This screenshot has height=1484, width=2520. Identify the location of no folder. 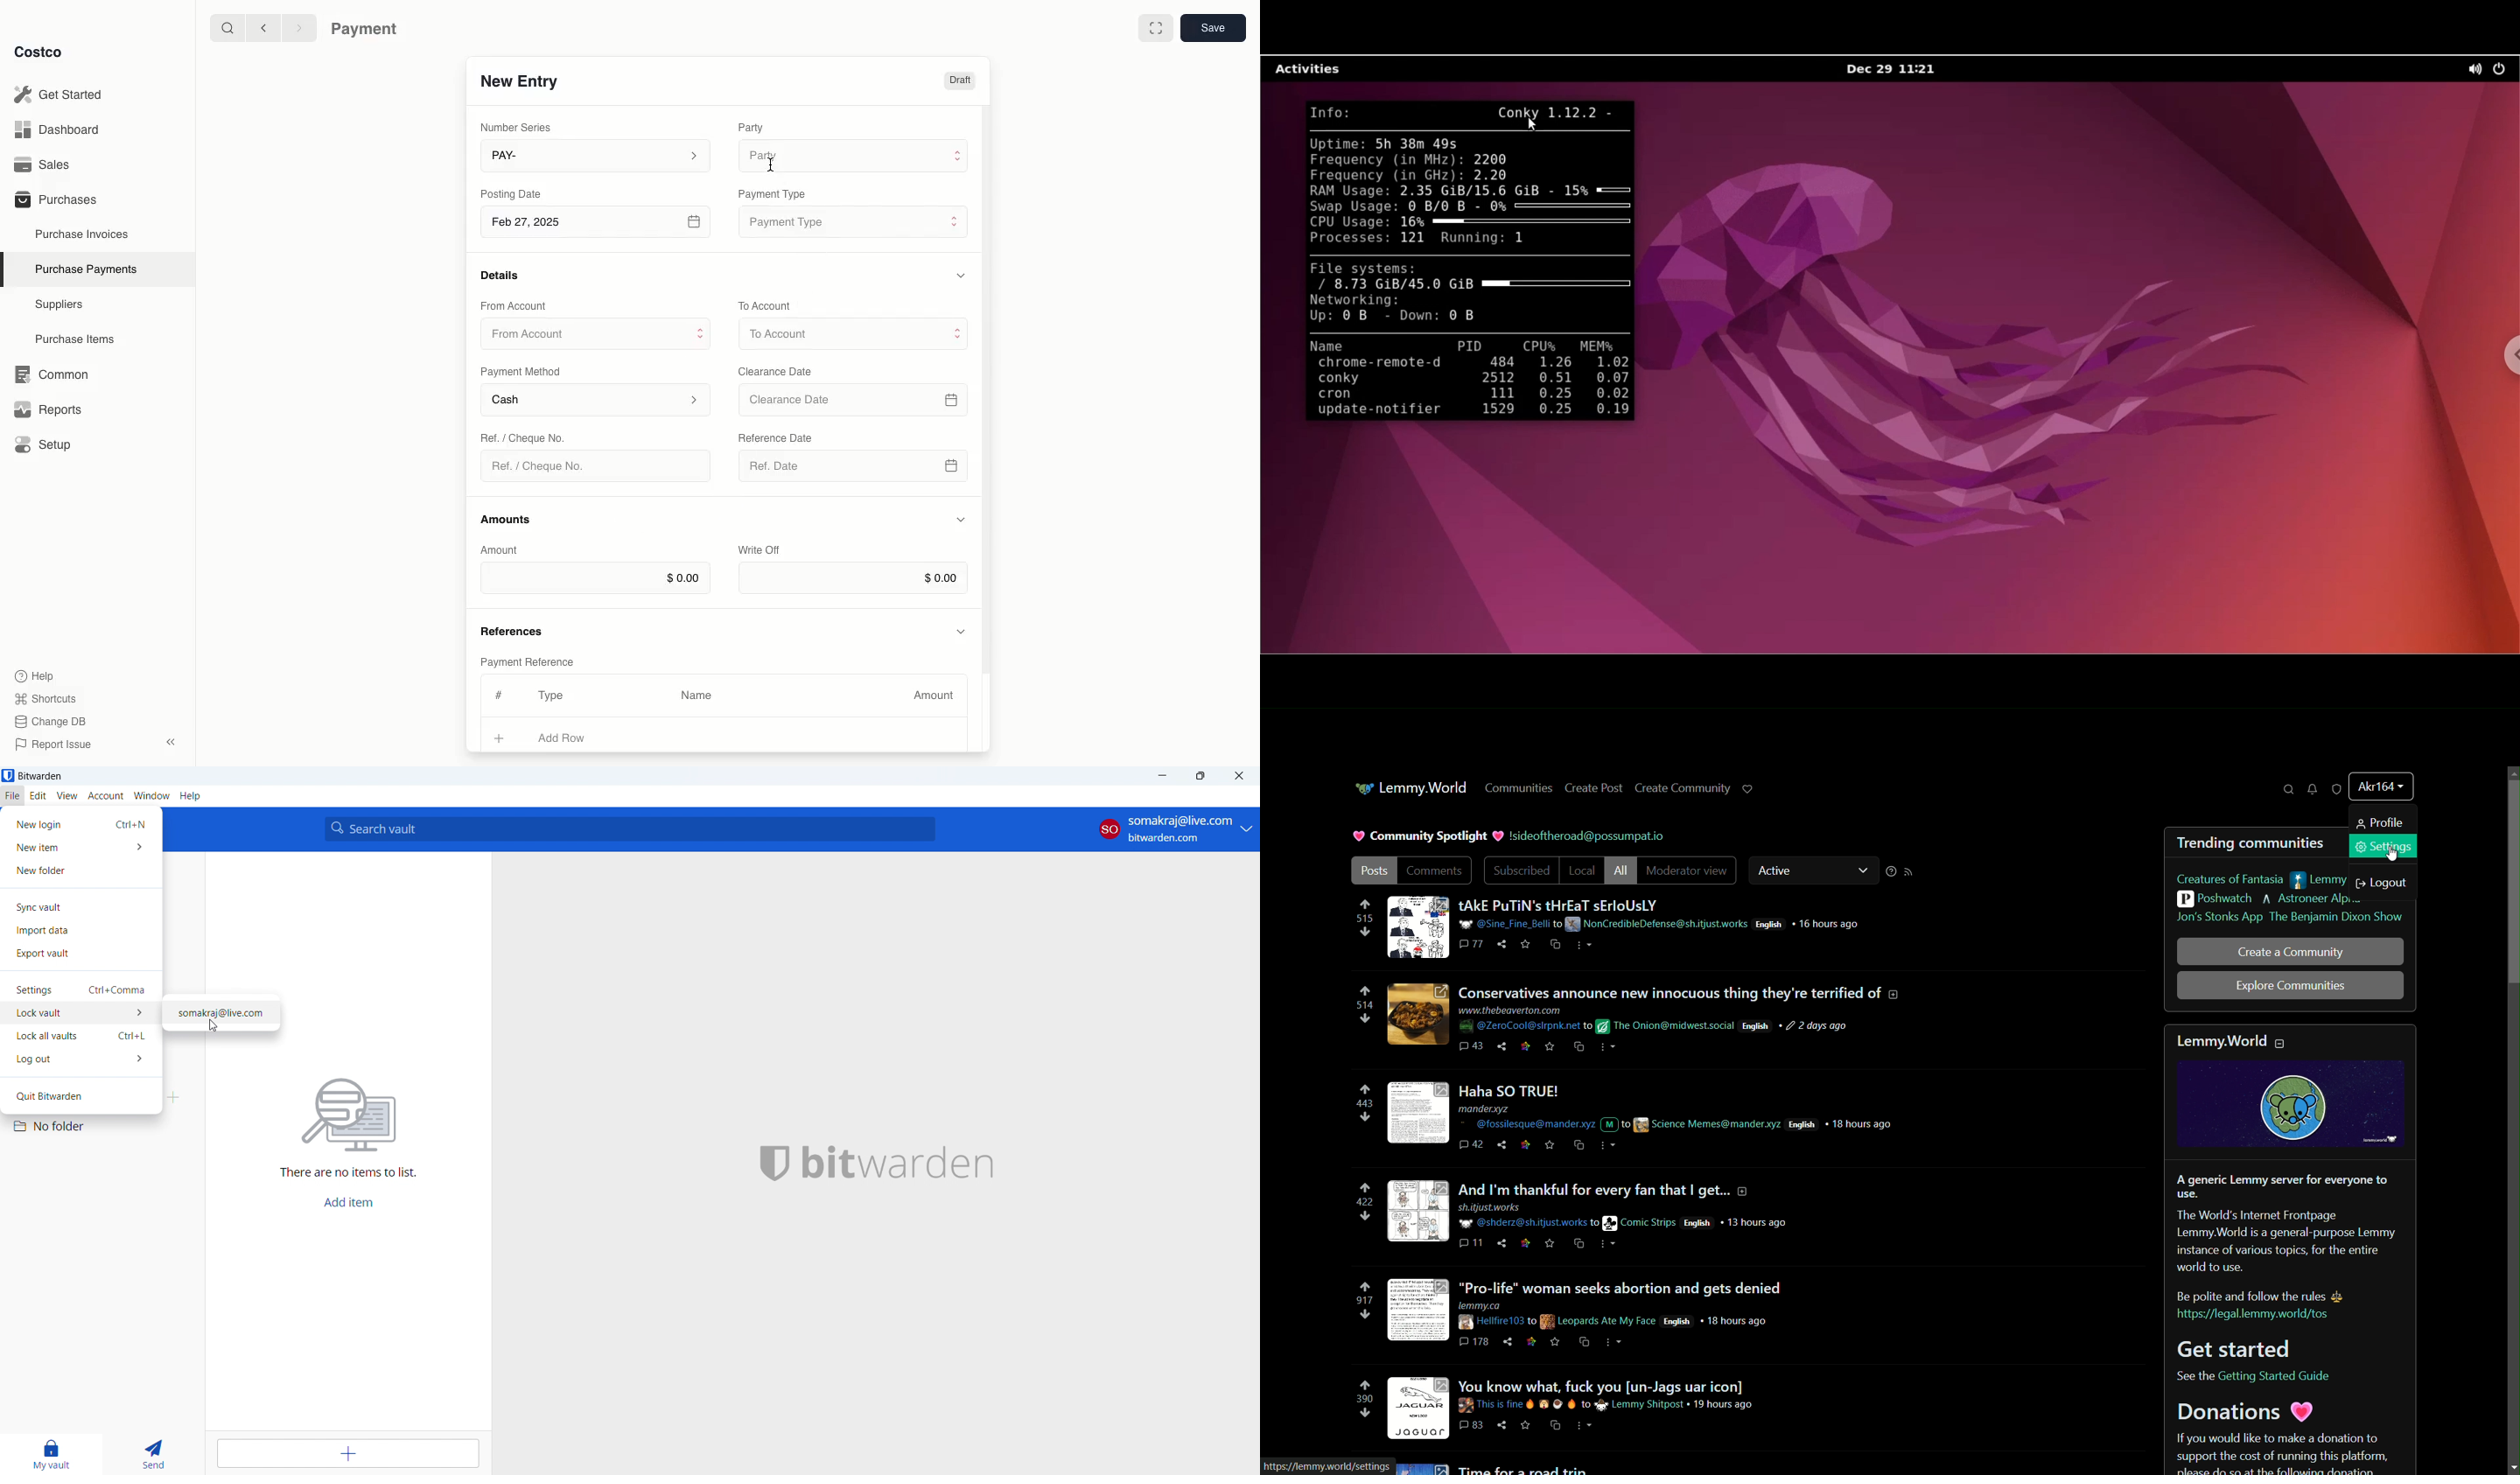
(99, 1127).